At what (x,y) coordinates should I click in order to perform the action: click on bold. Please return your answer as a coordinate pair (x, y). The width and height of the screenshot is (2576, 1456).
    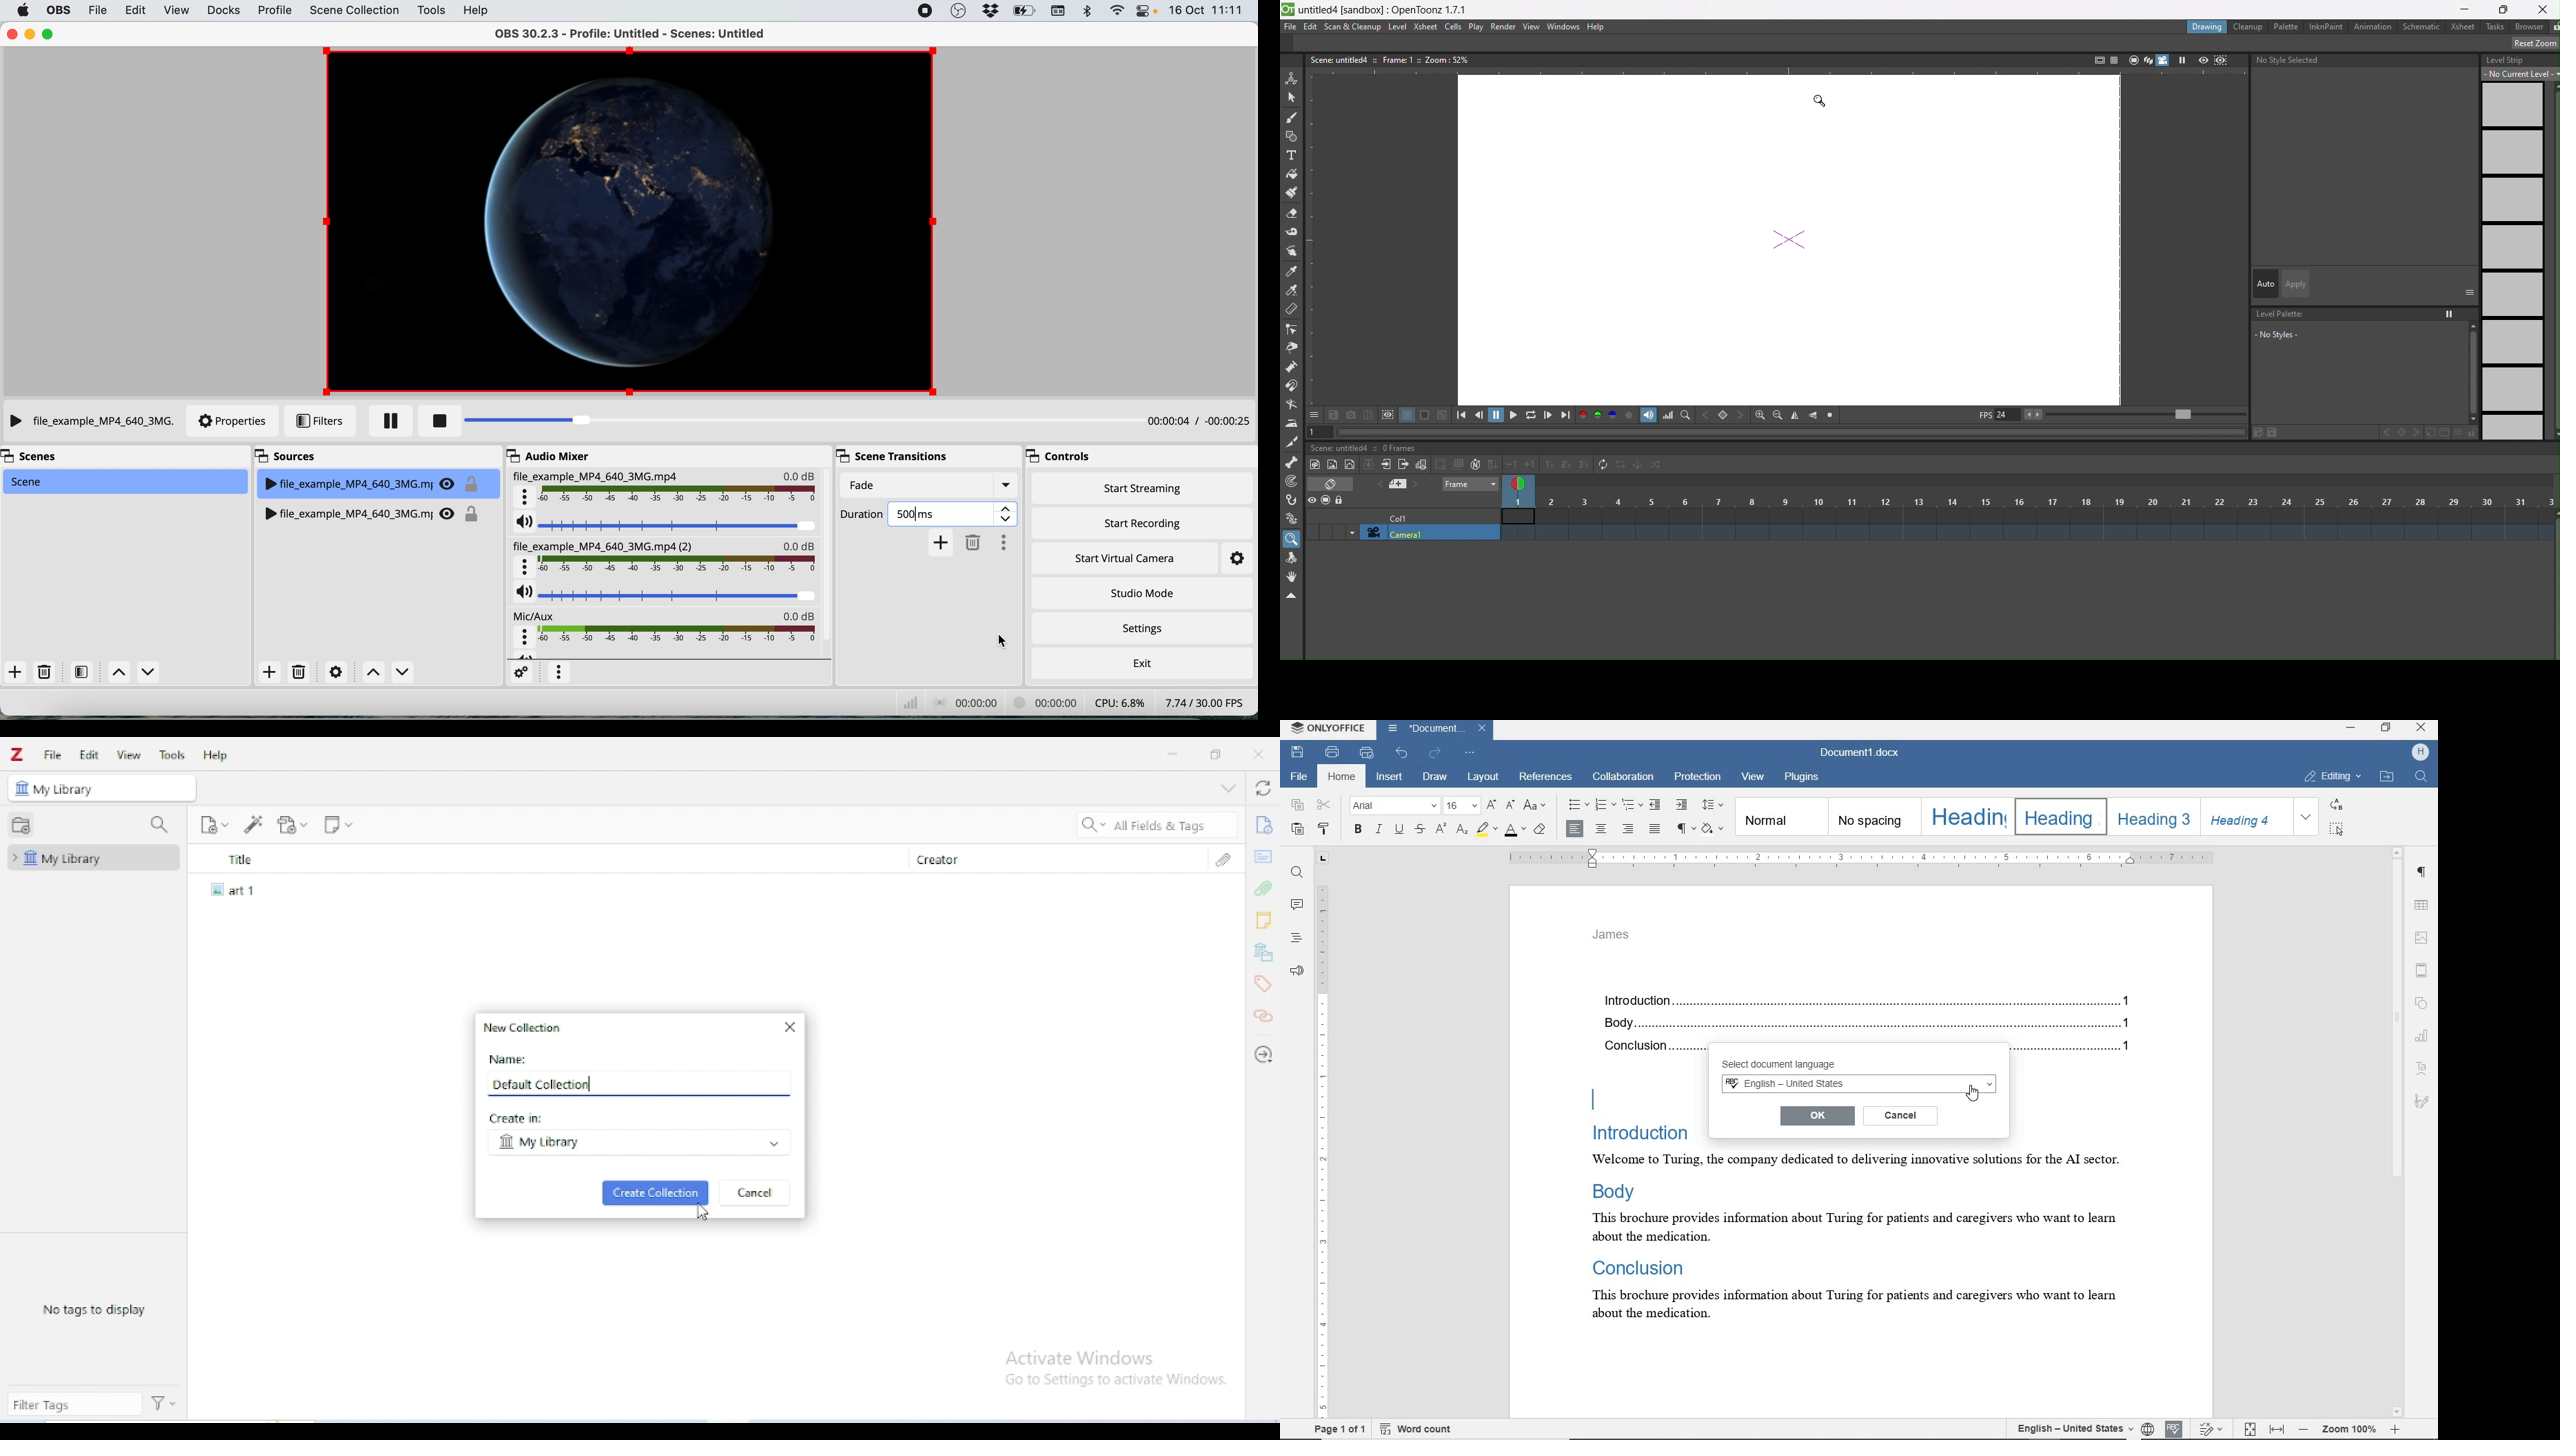
    Looking at the image, I should click on (1357, 830).